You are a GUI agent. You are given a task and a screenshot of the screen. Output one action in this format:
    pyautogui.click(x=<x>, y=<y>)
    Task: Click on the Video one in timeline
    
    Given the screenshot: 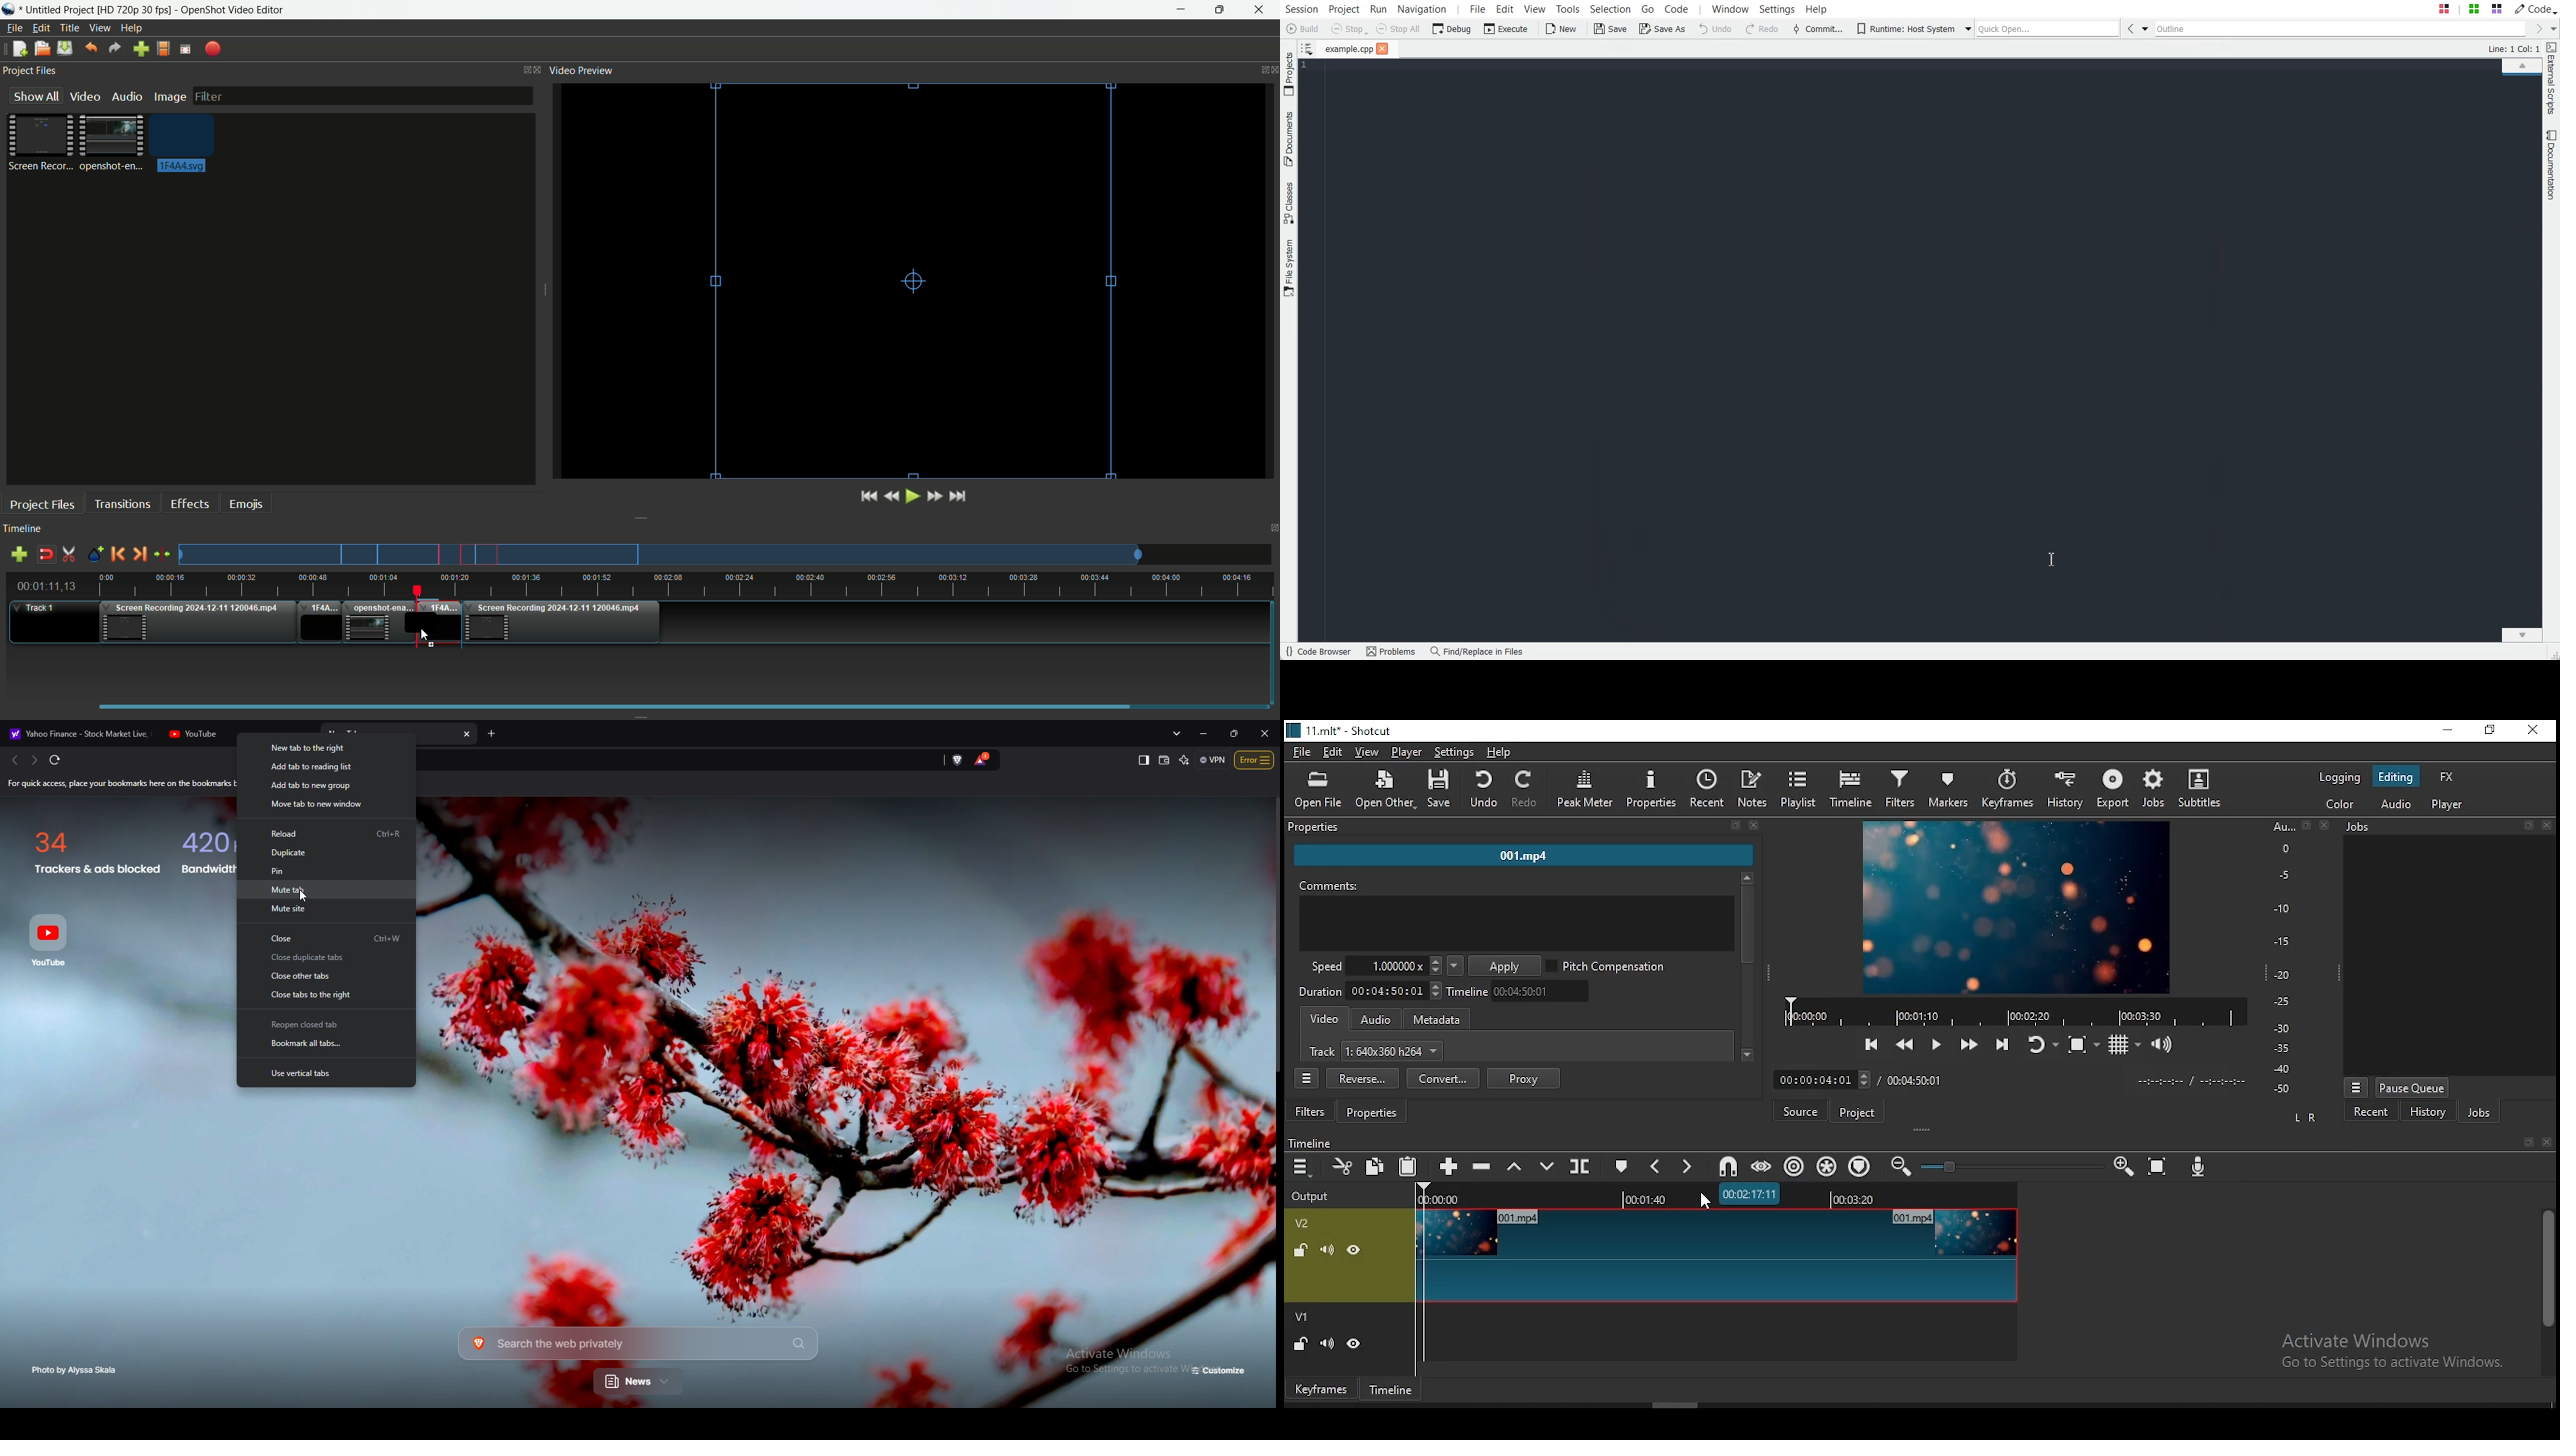 What is the action you would take?
    pyautogui.click(x=195, y=625)
    